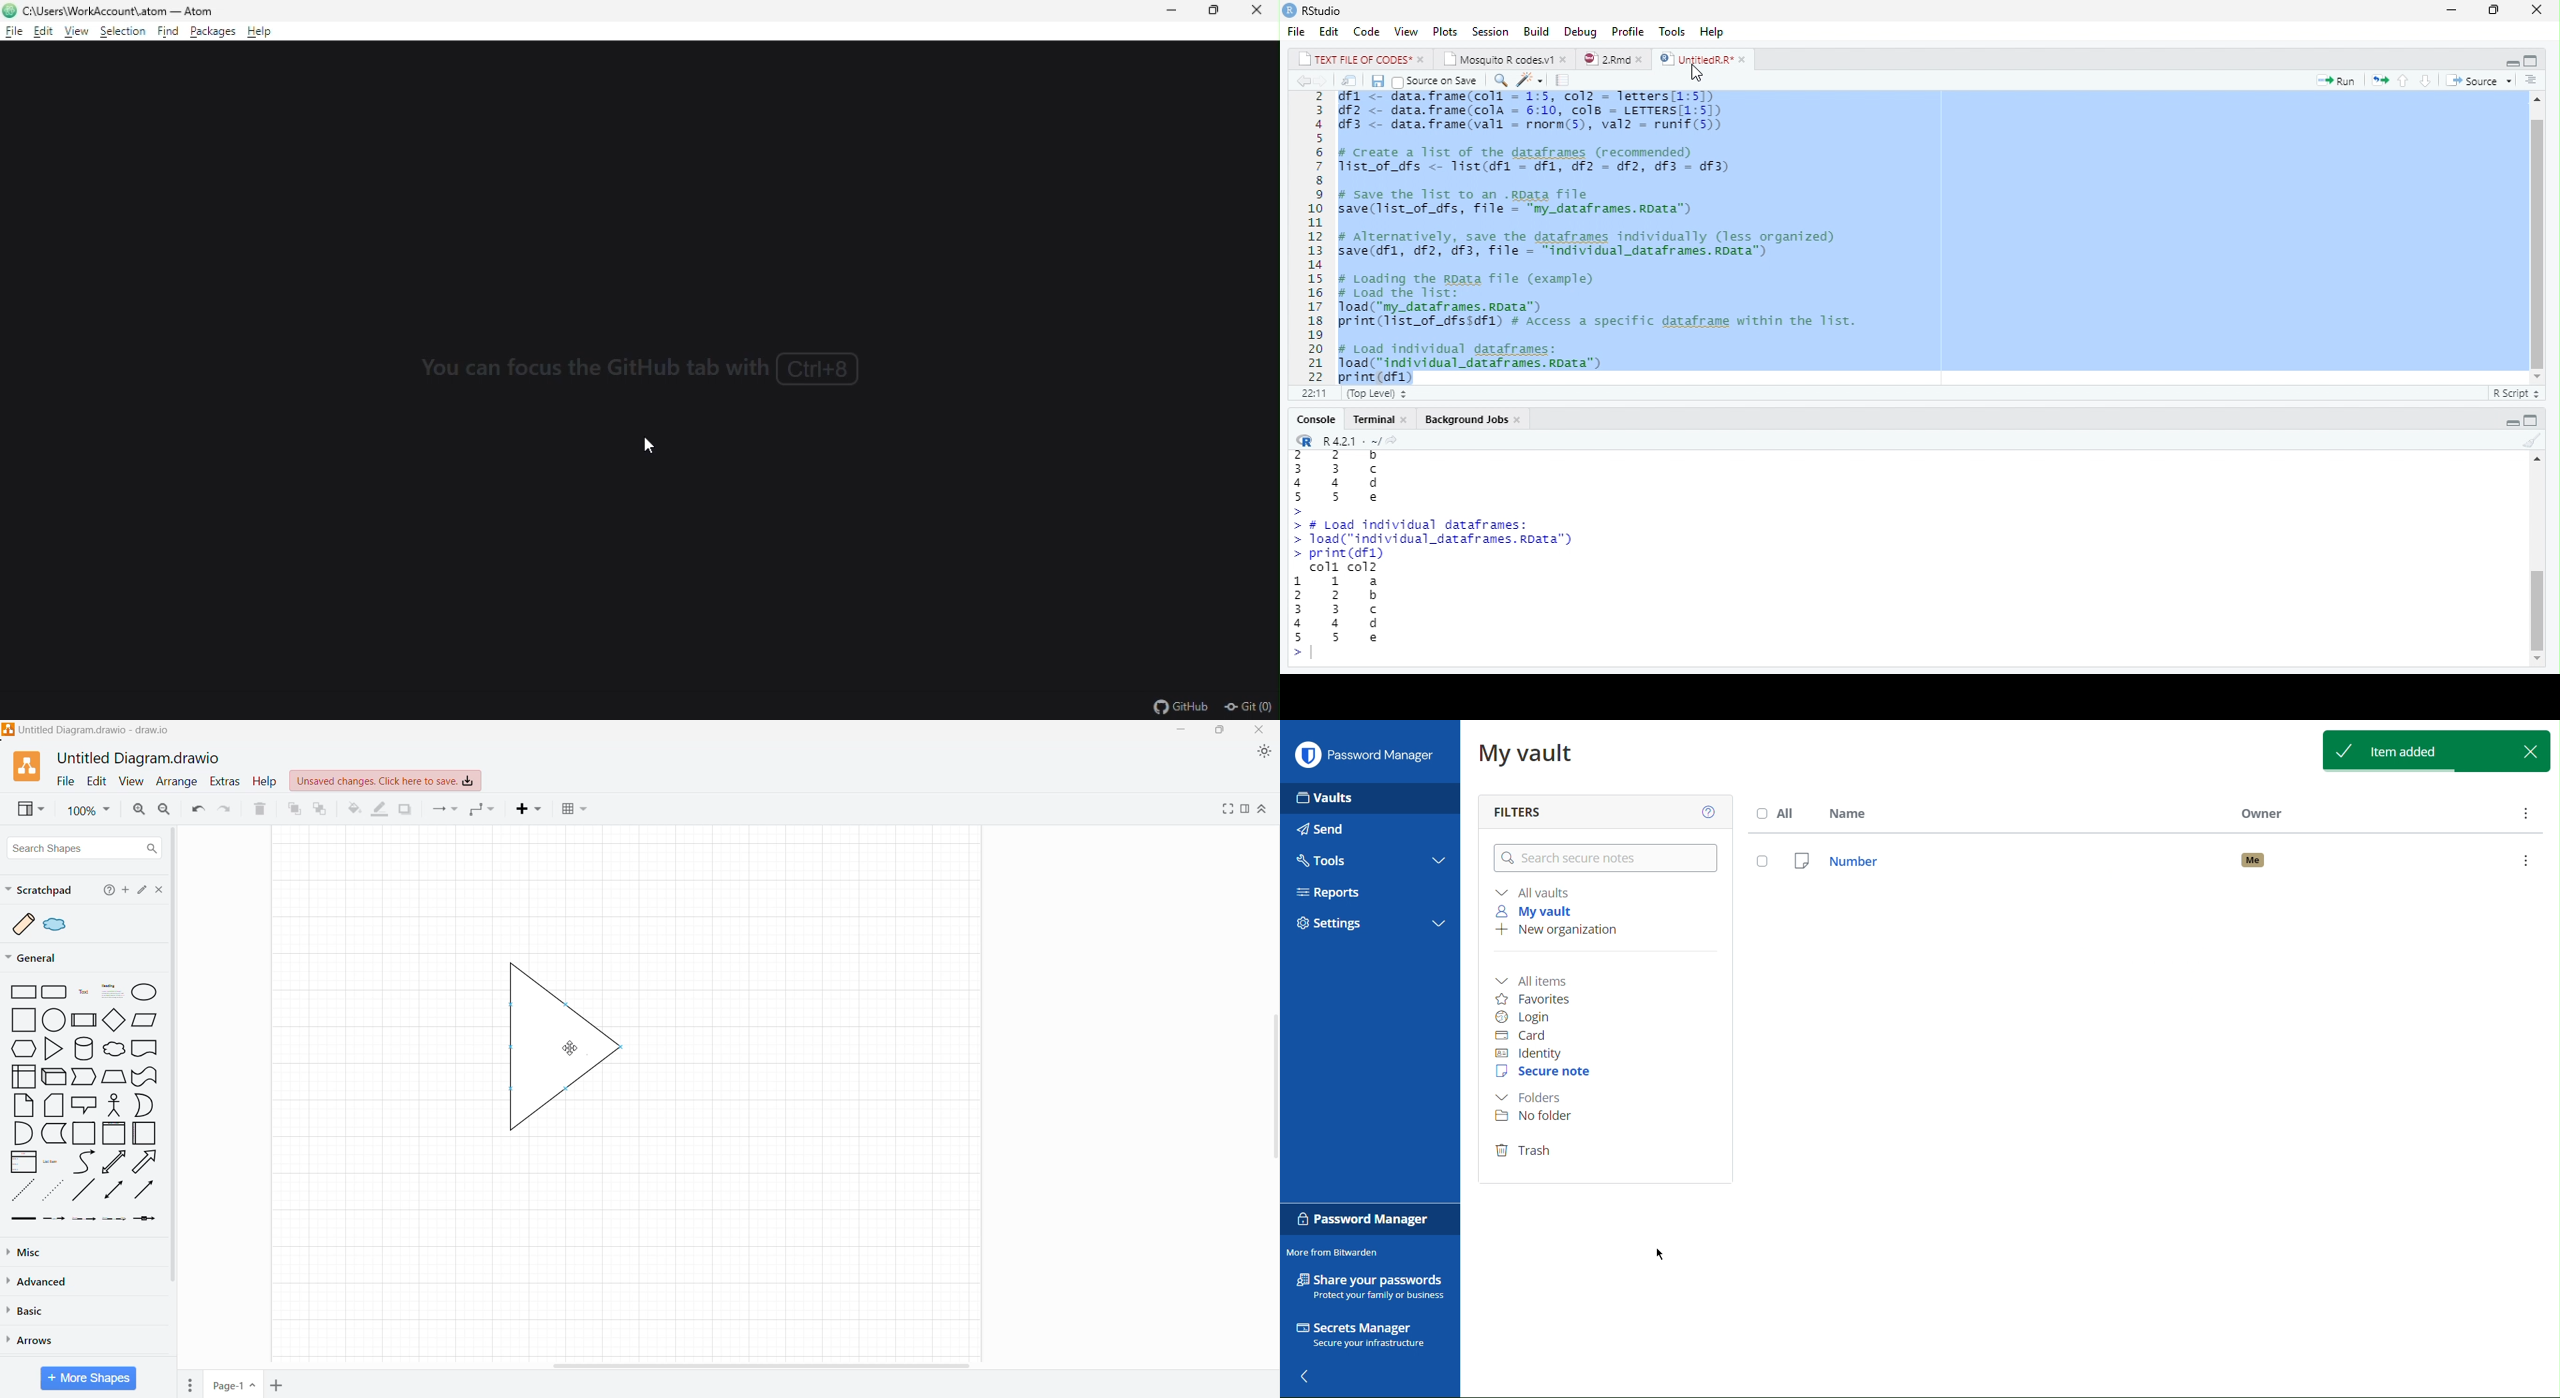  What do you see at coordinates (1330, 31) in the screenshot?
I see `Edit` at bounding box center [1330, 31].